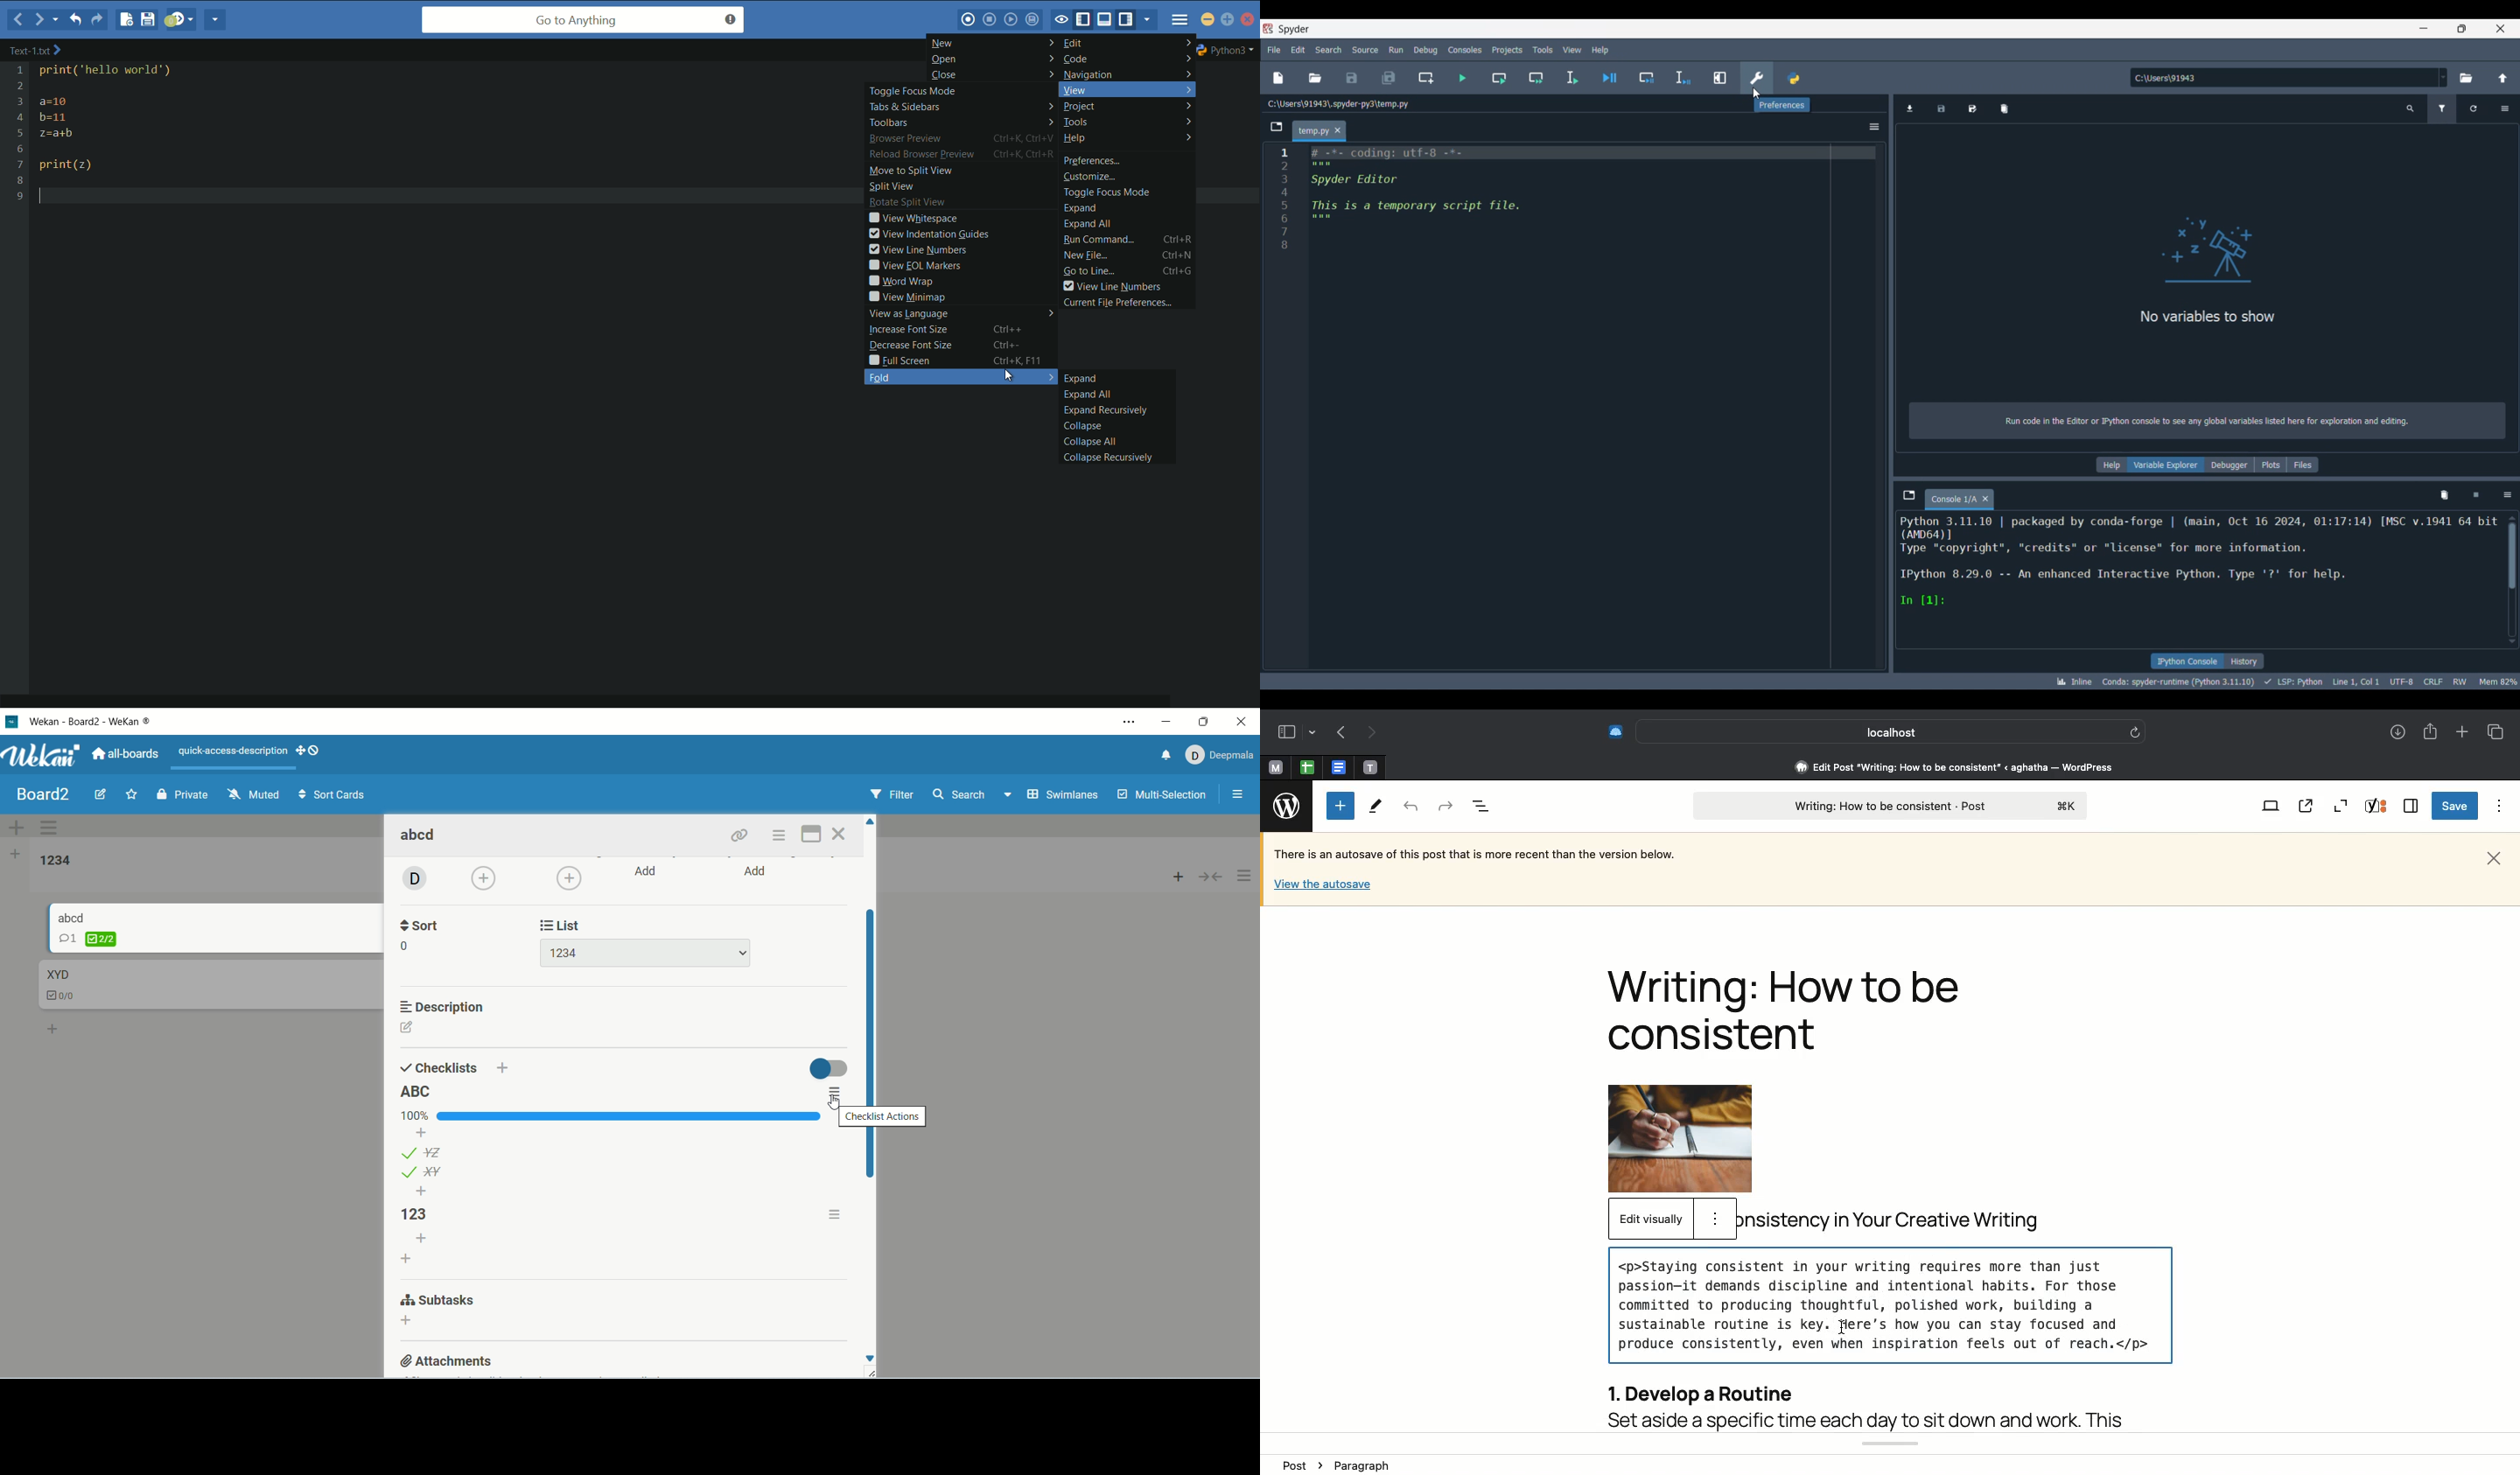 The image size is (2520, 1484). What do you see at coordinates (1614, 730) in the screenshot?
I see `Extensions` at bounding box center [1614, 730].